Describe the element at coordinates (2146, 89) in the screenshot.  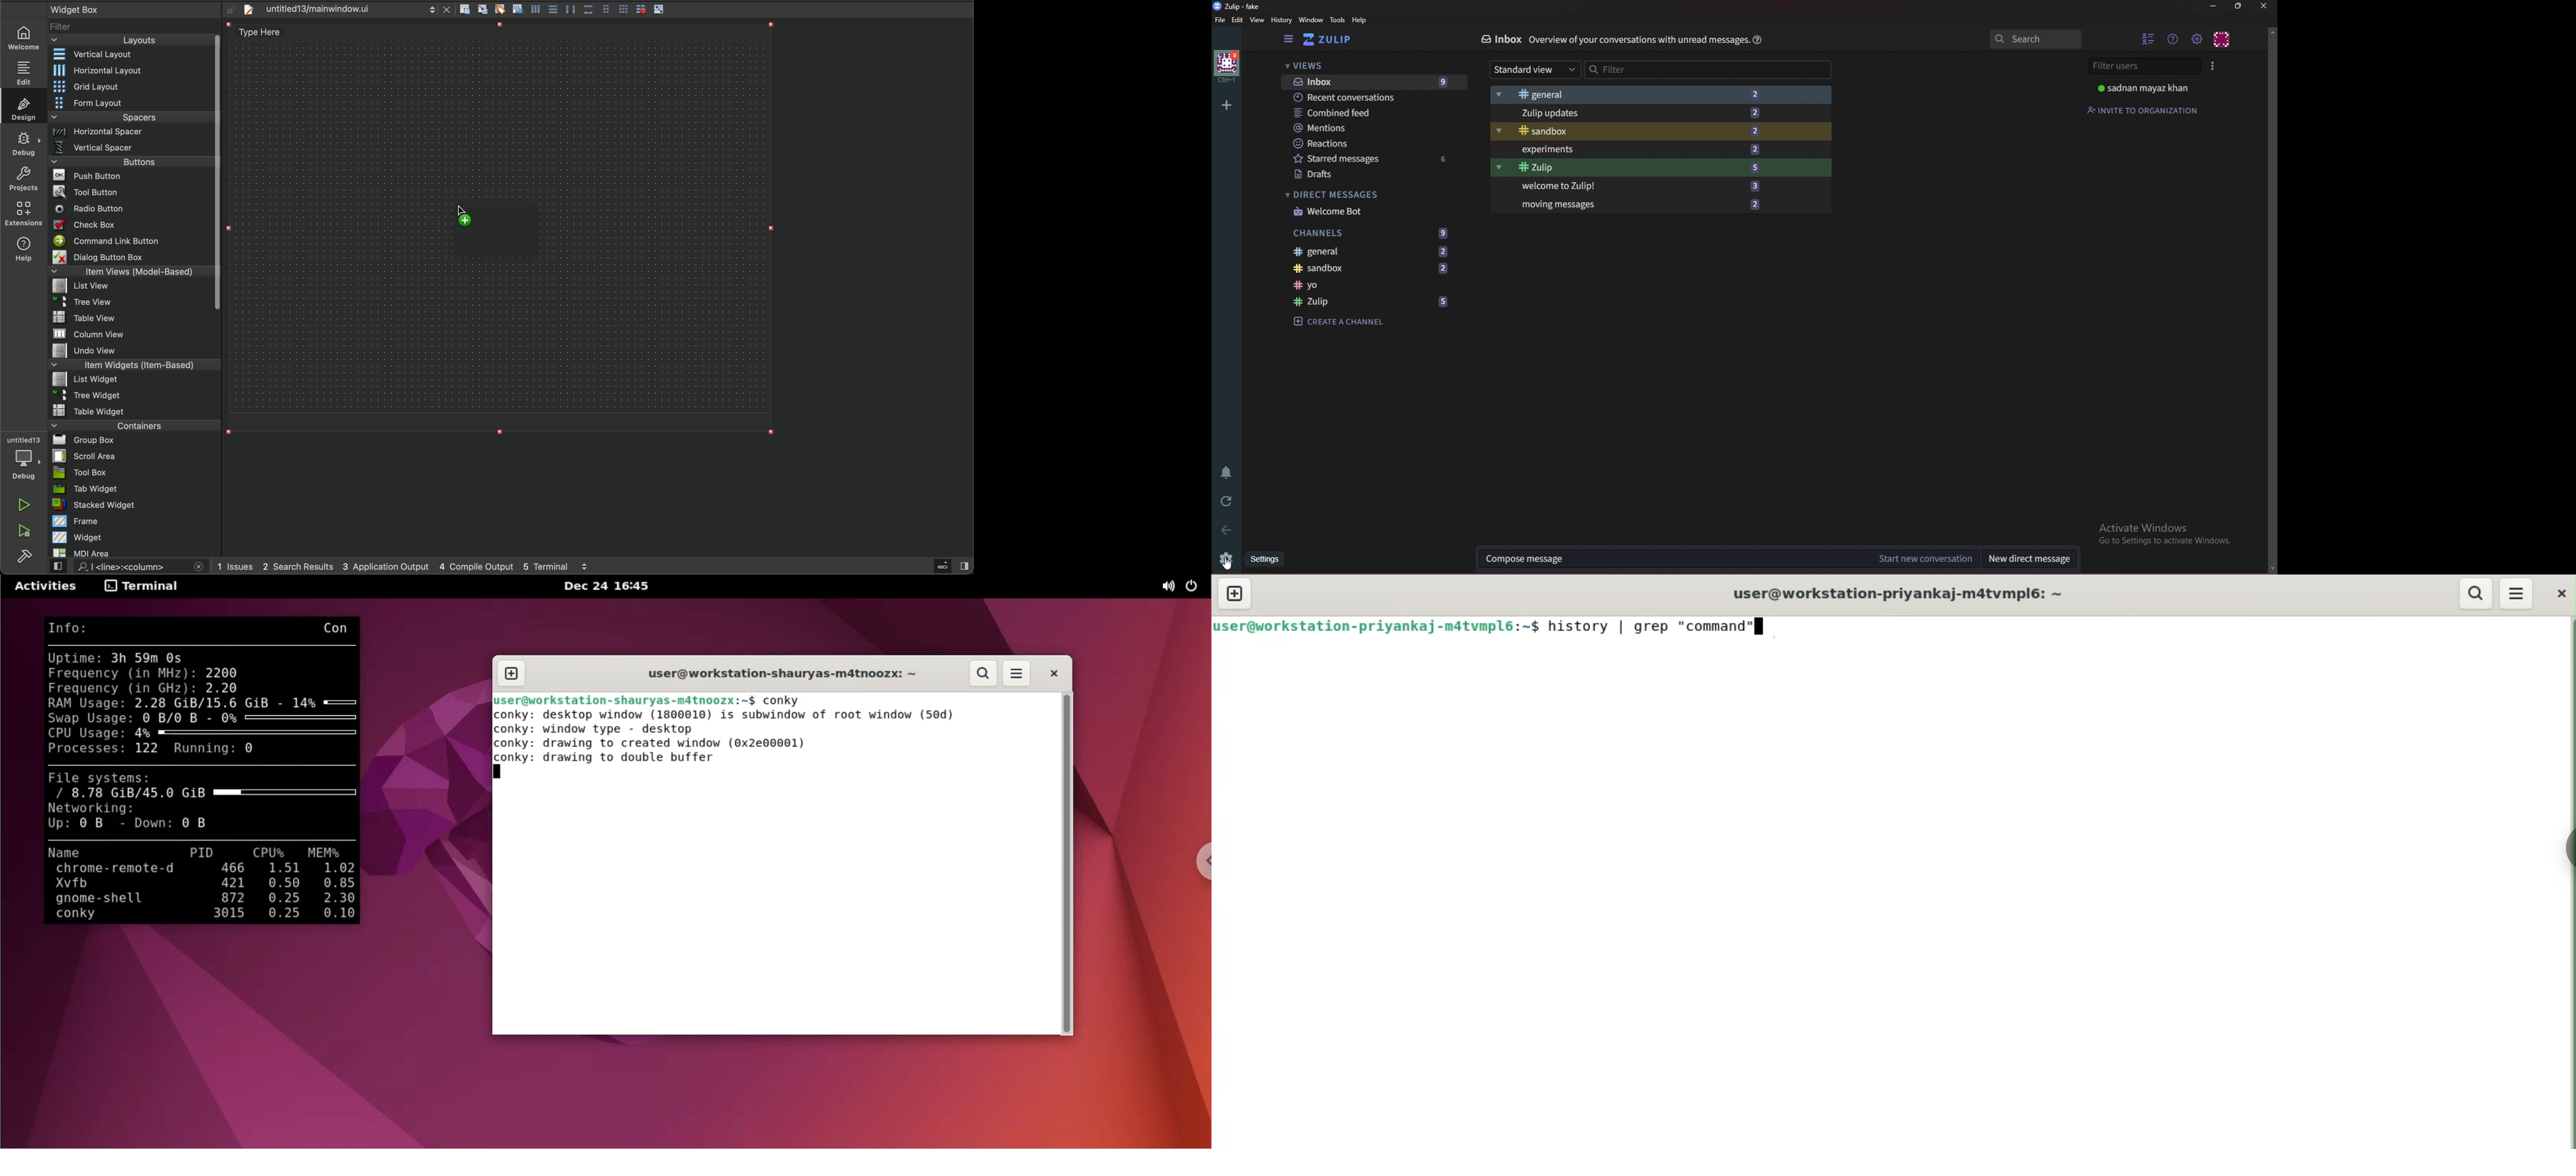
I see `Profile` at that location.